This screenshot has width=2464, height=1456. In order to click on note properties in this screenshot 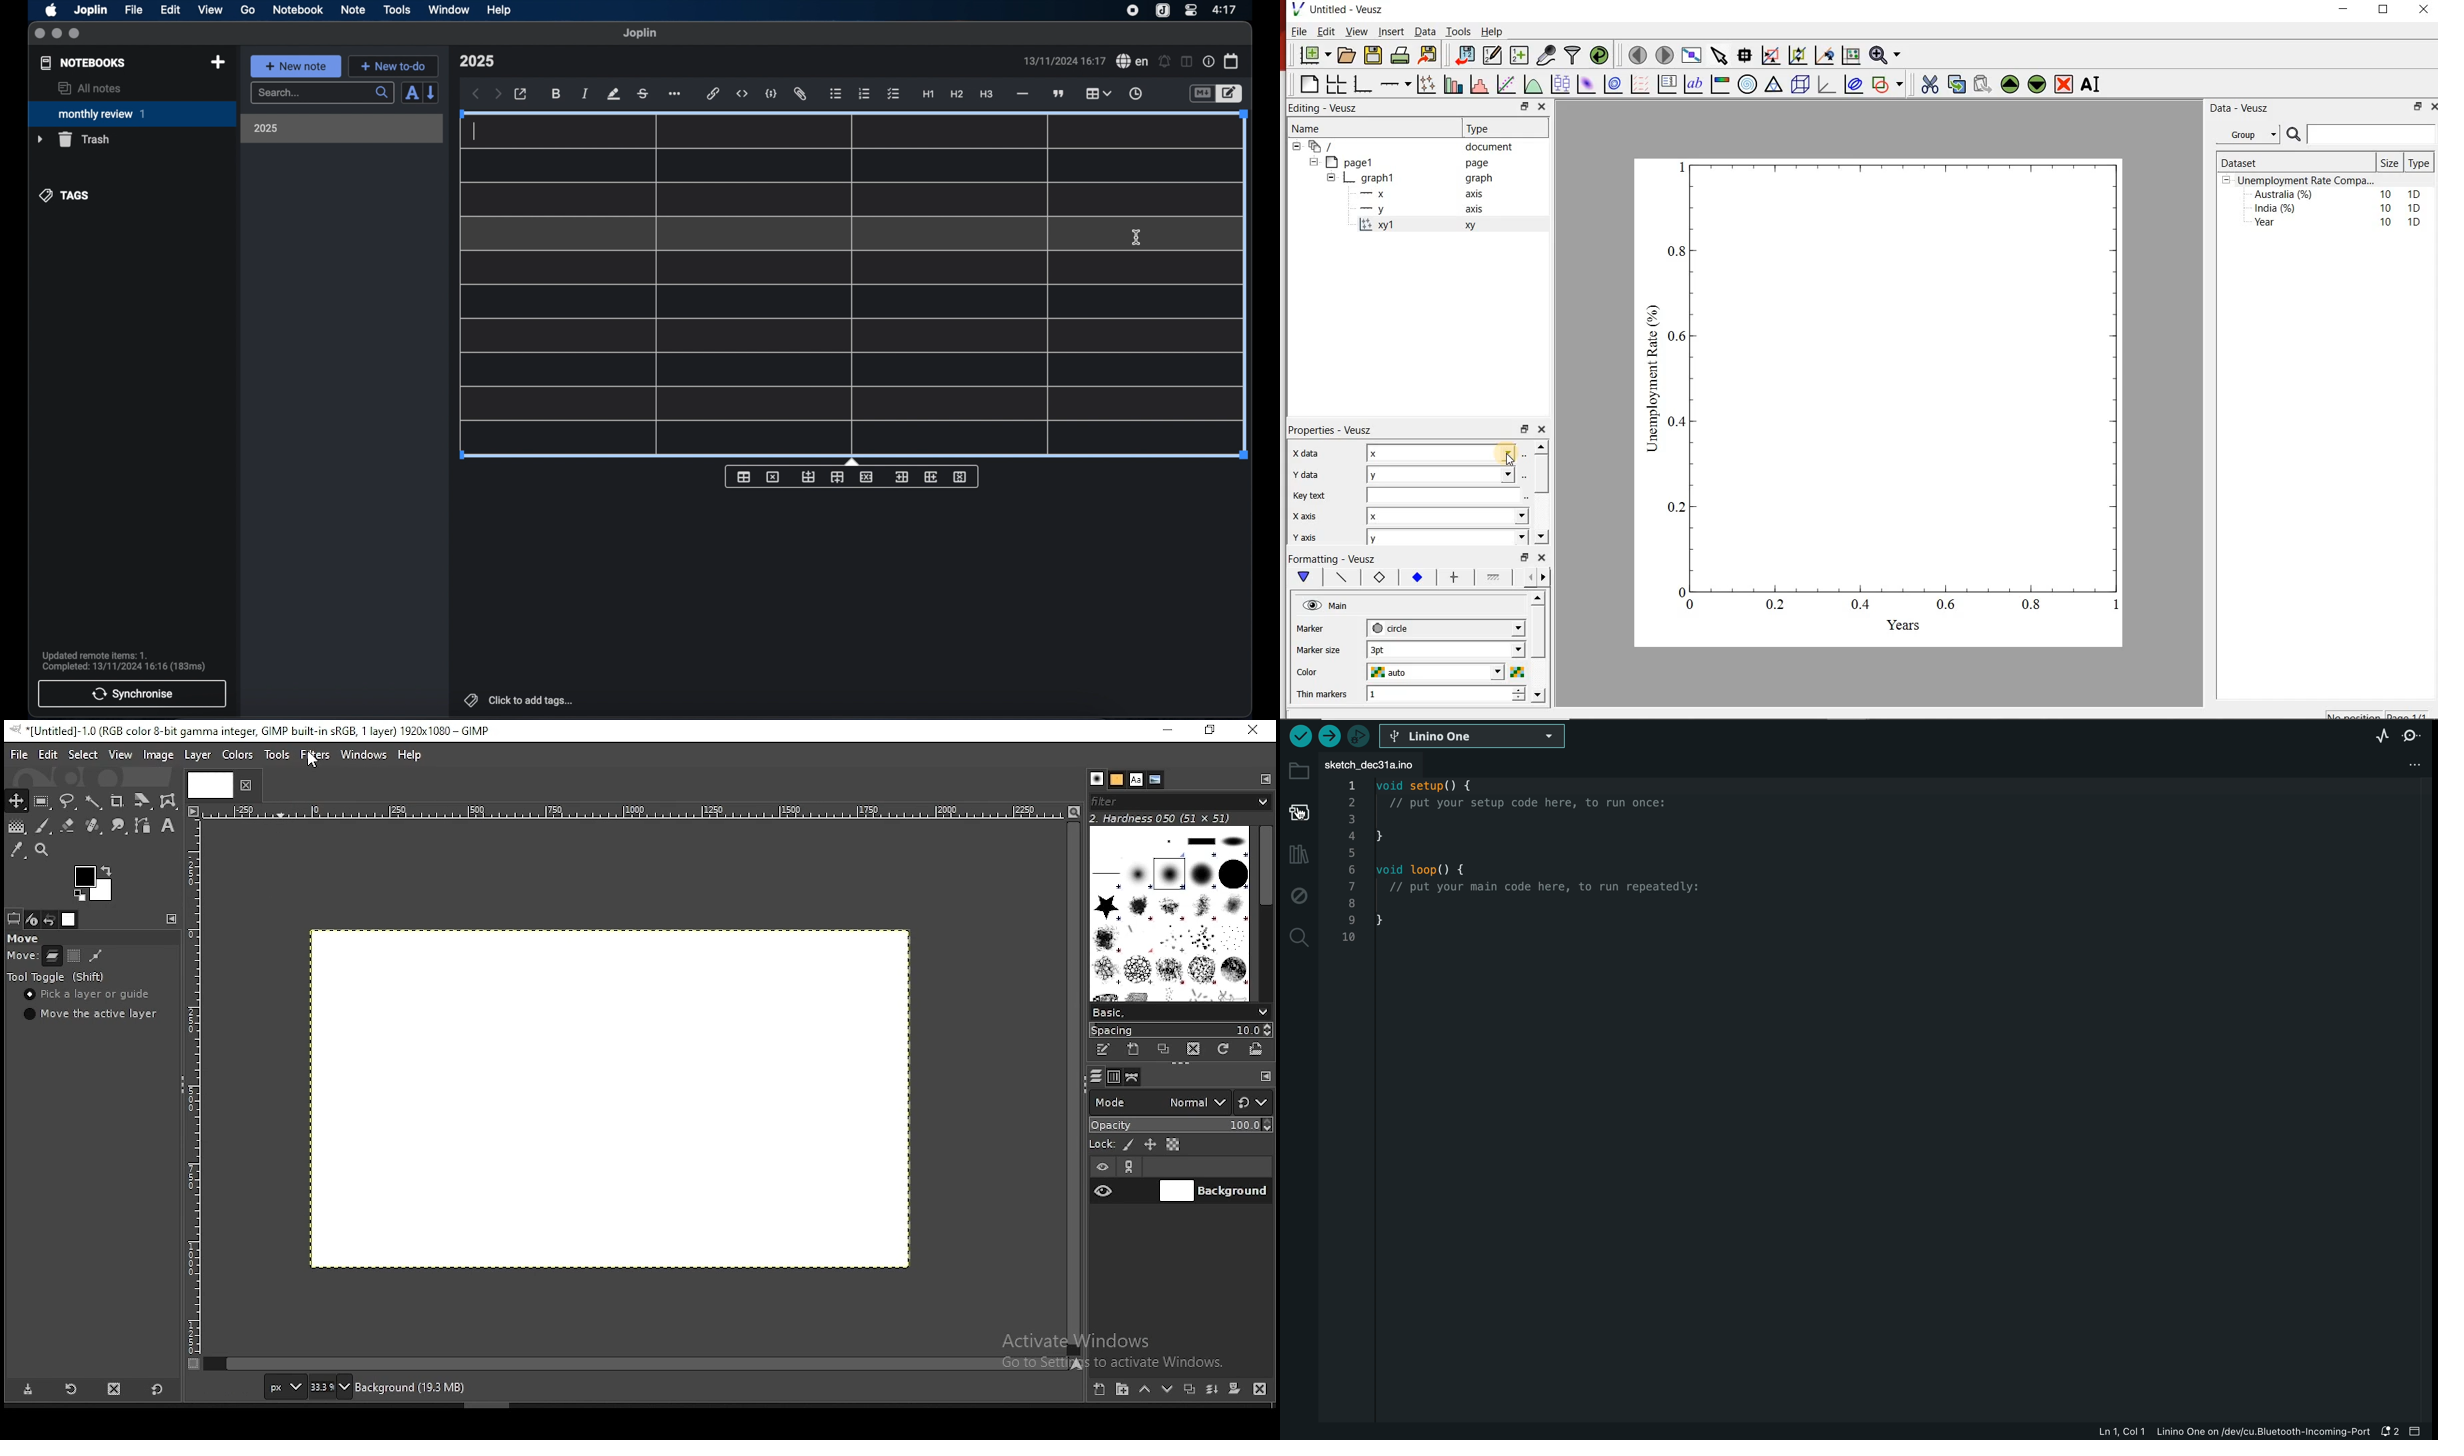, I will do `click(1209, 62)`.